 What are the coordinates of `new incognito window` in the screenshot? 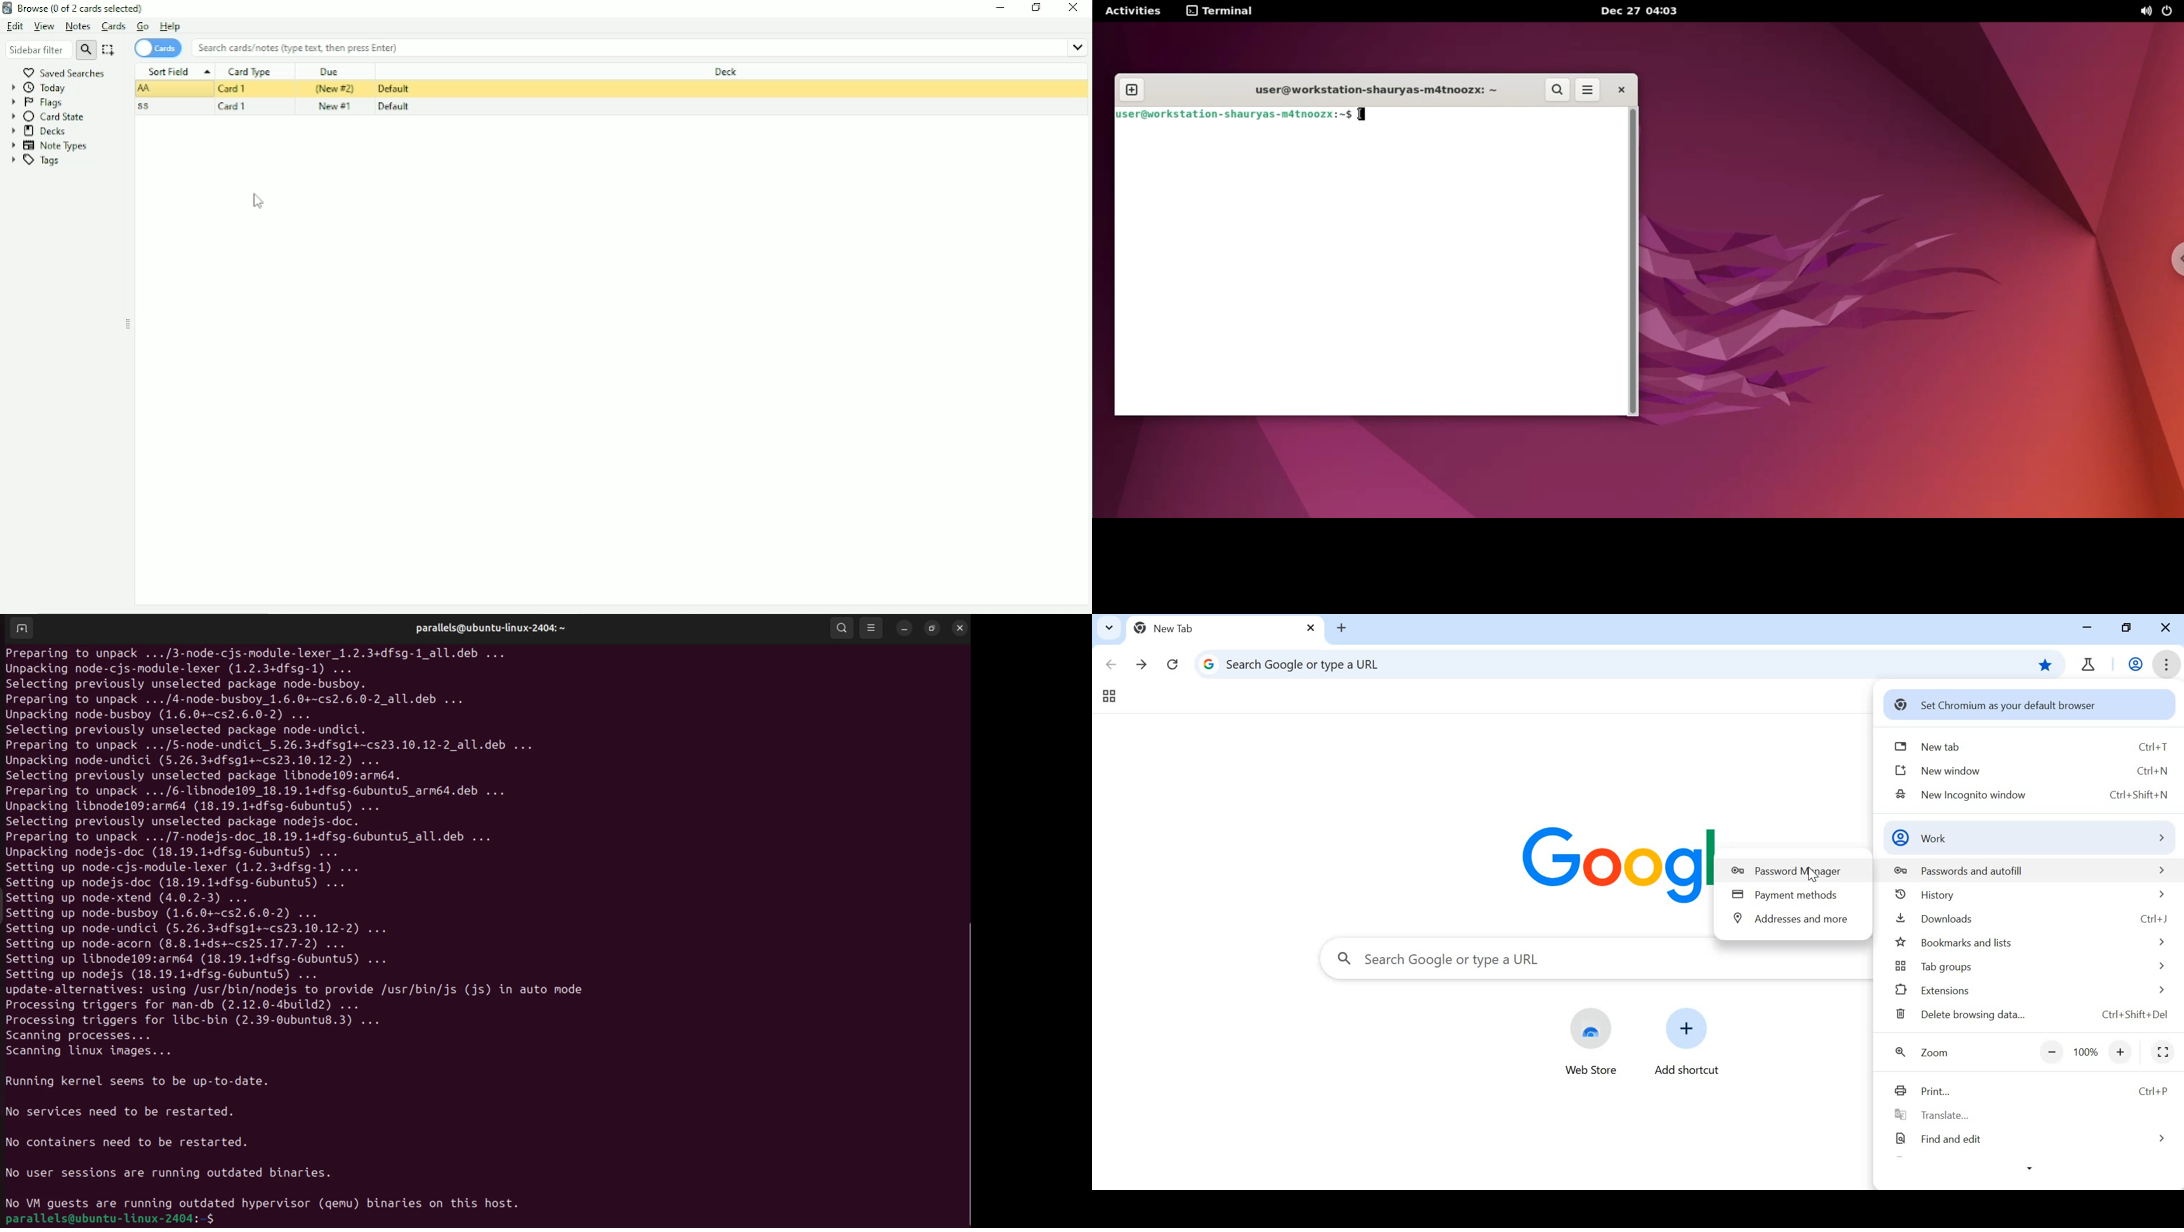 It's located at (2033, 794).